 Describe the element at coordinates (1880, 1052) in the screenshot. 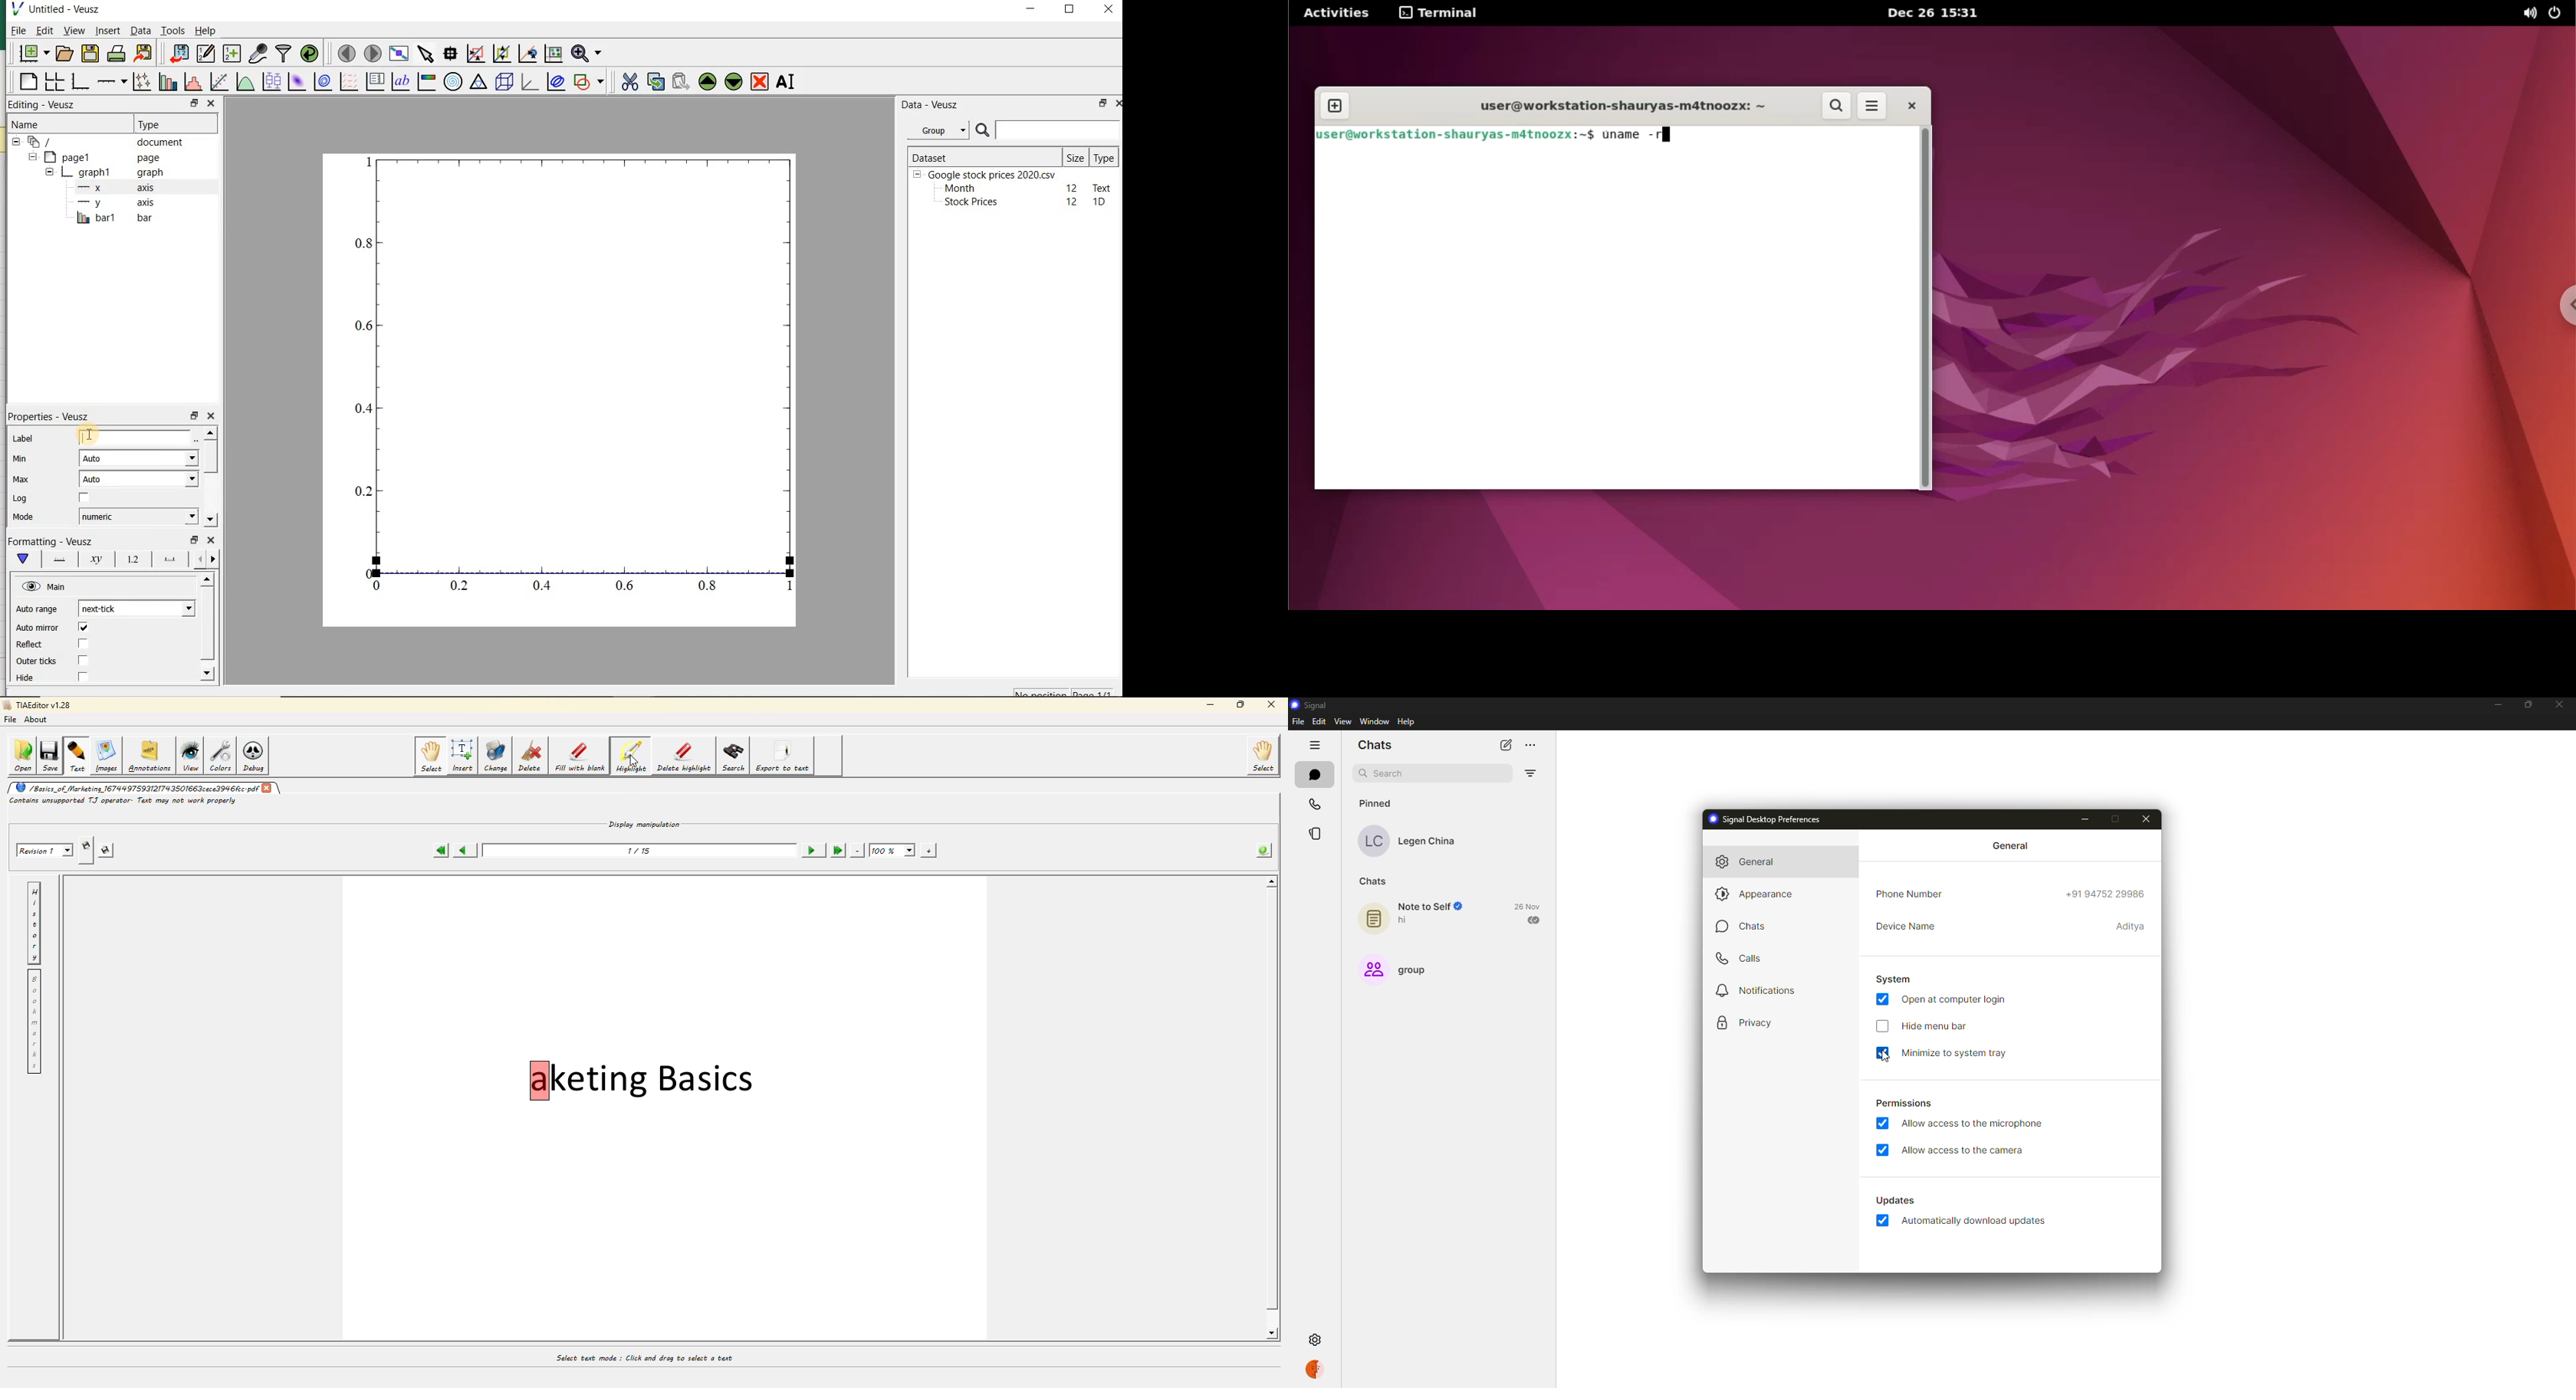

I see `enabled` at that location.